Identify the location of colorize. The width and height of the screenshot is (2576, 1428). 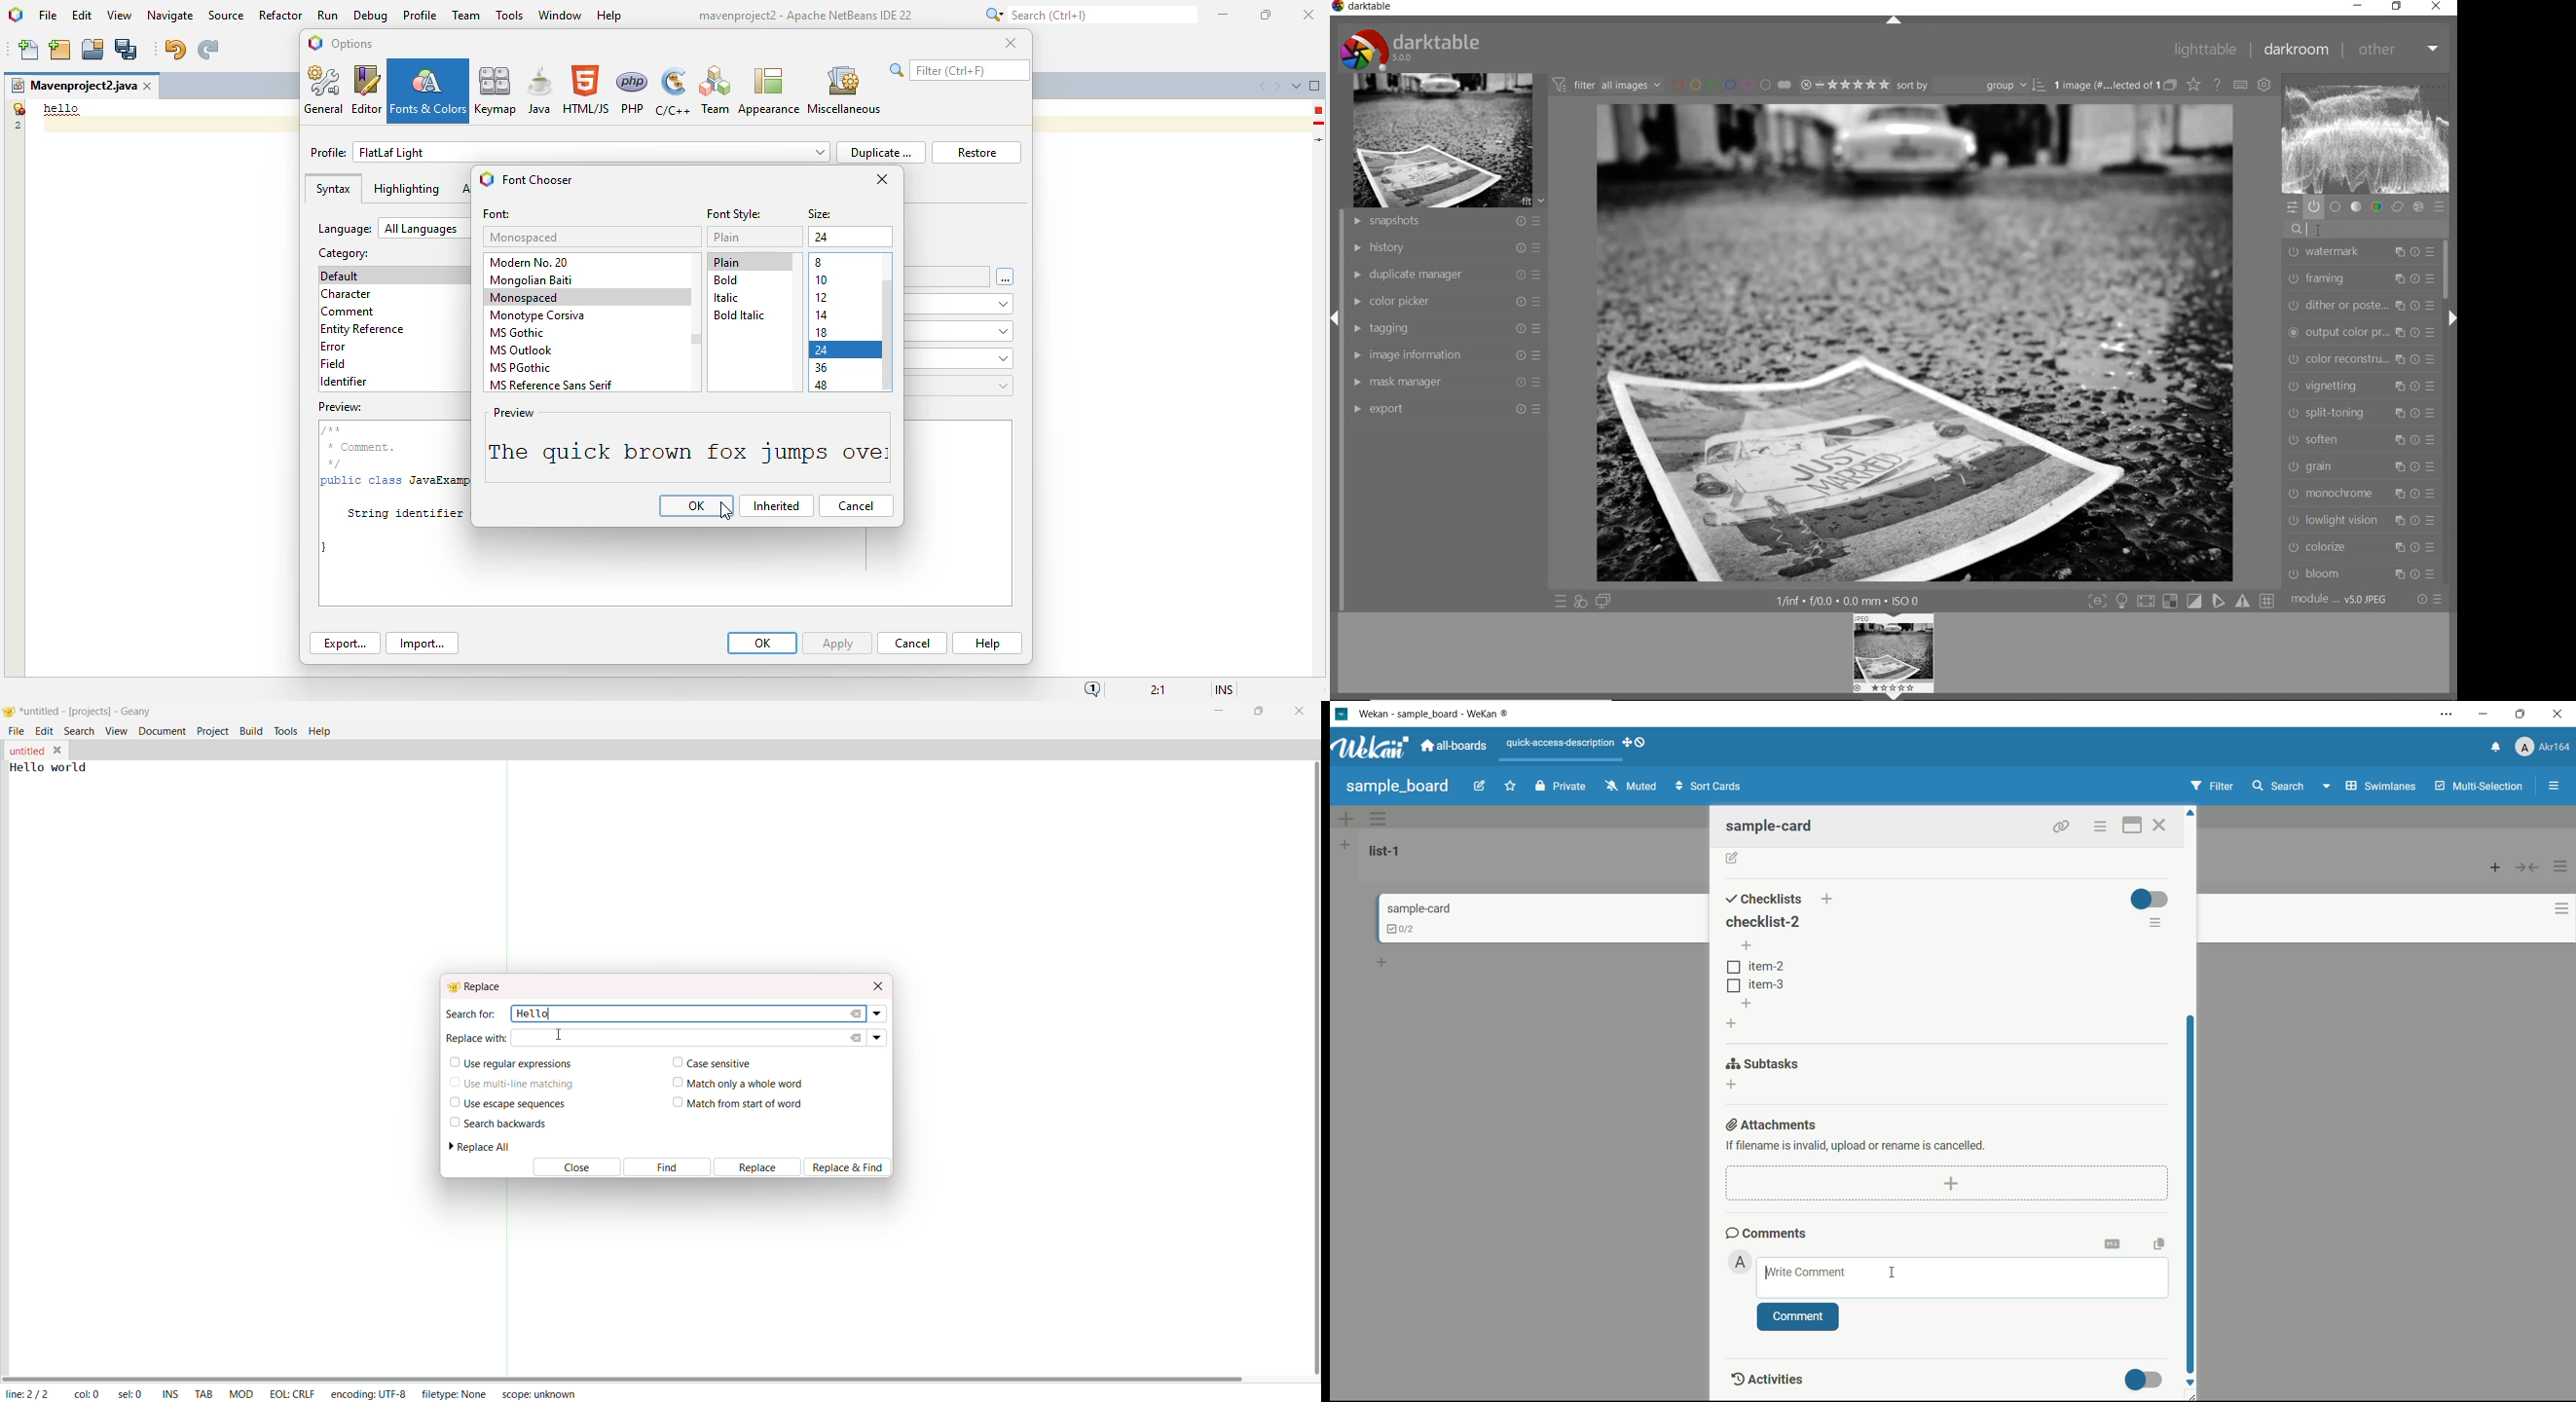
(2361, 548).